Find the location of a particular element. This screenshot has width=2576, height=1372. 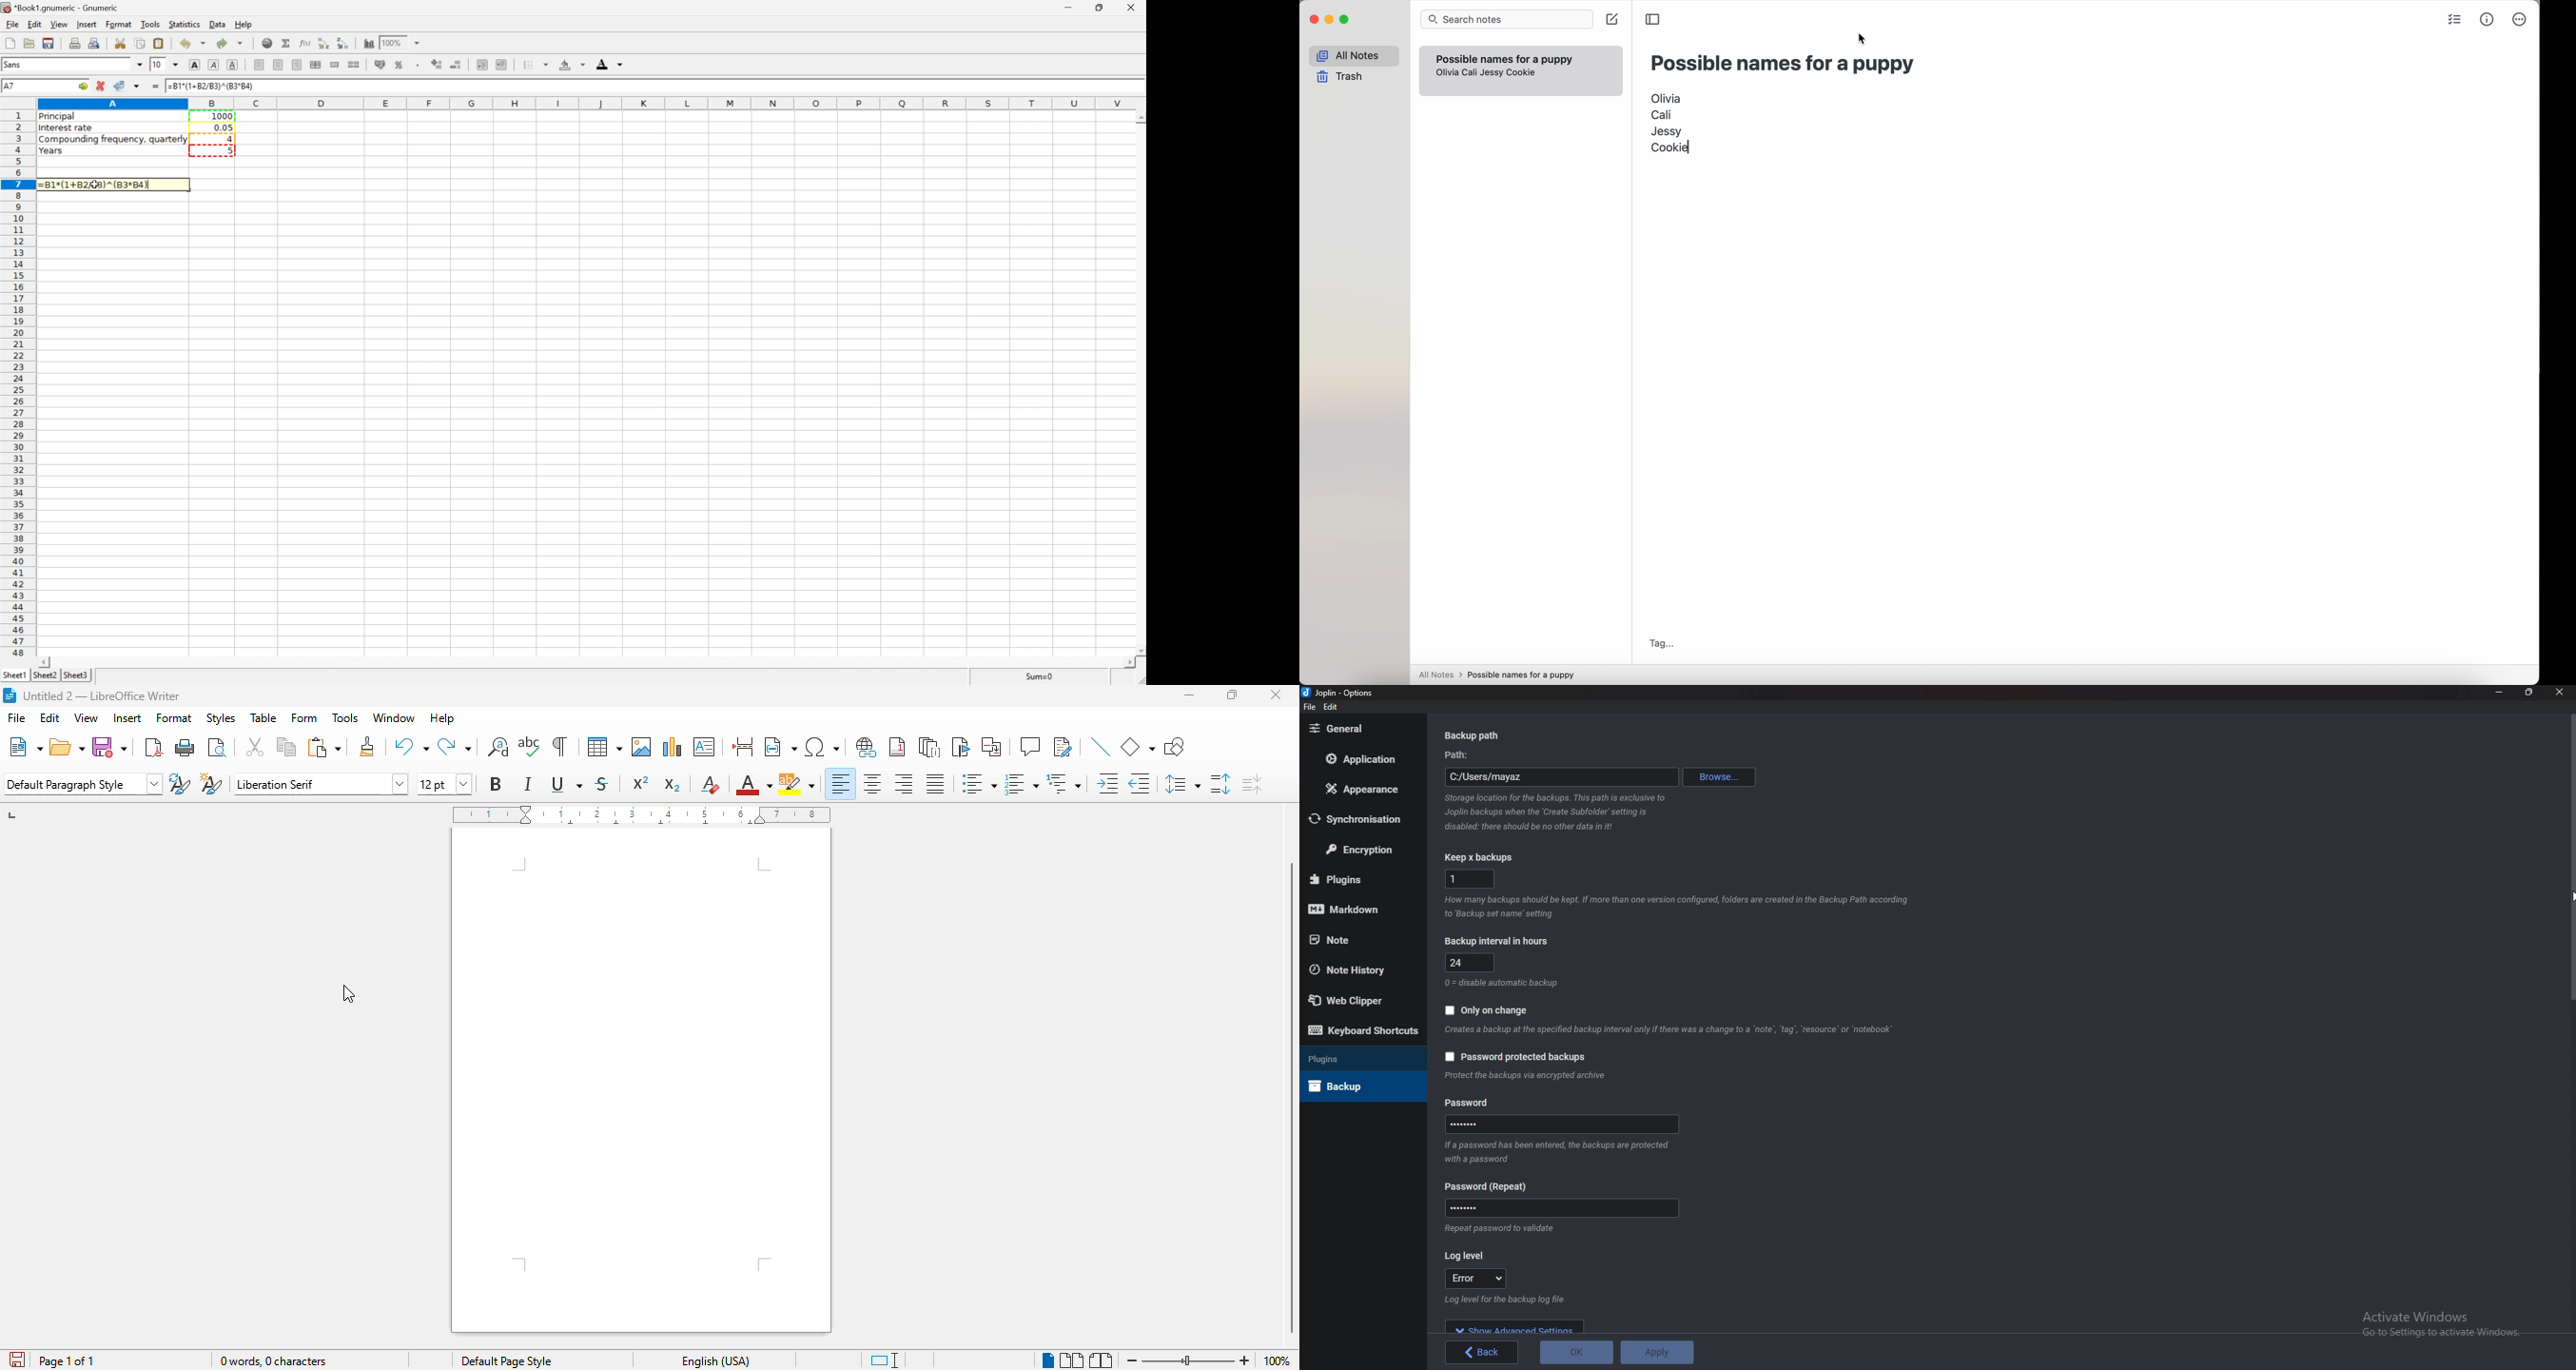

align right is located at coordinates (905, 784).